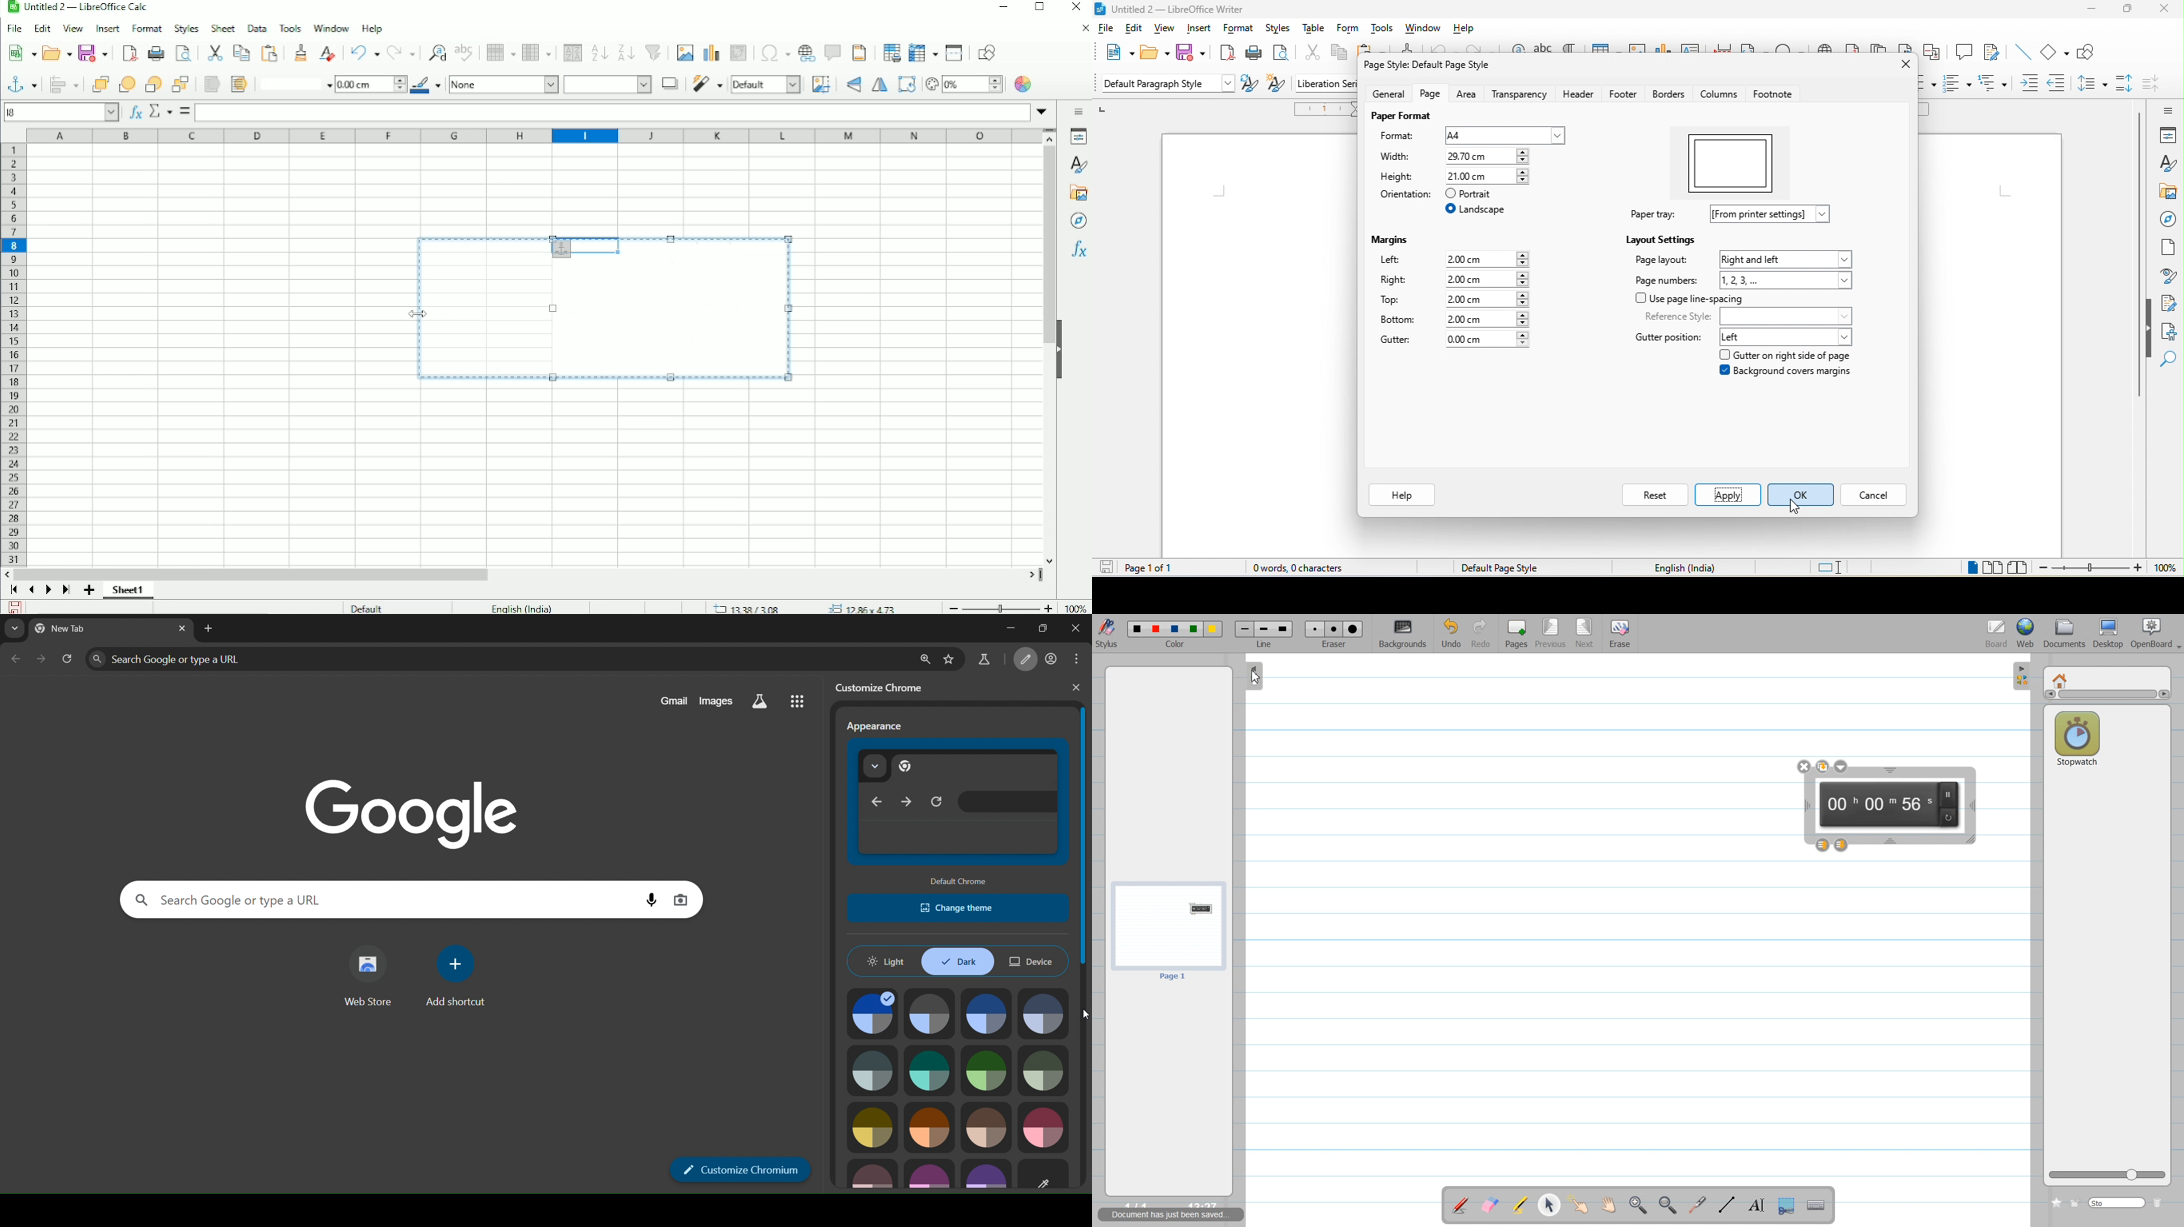 The width and height of the screenshot is (2184, 1232). What do you see at coordinates (1750, 317) in the screenshot?
I see `reference style` at bounding box center [1750, 317].